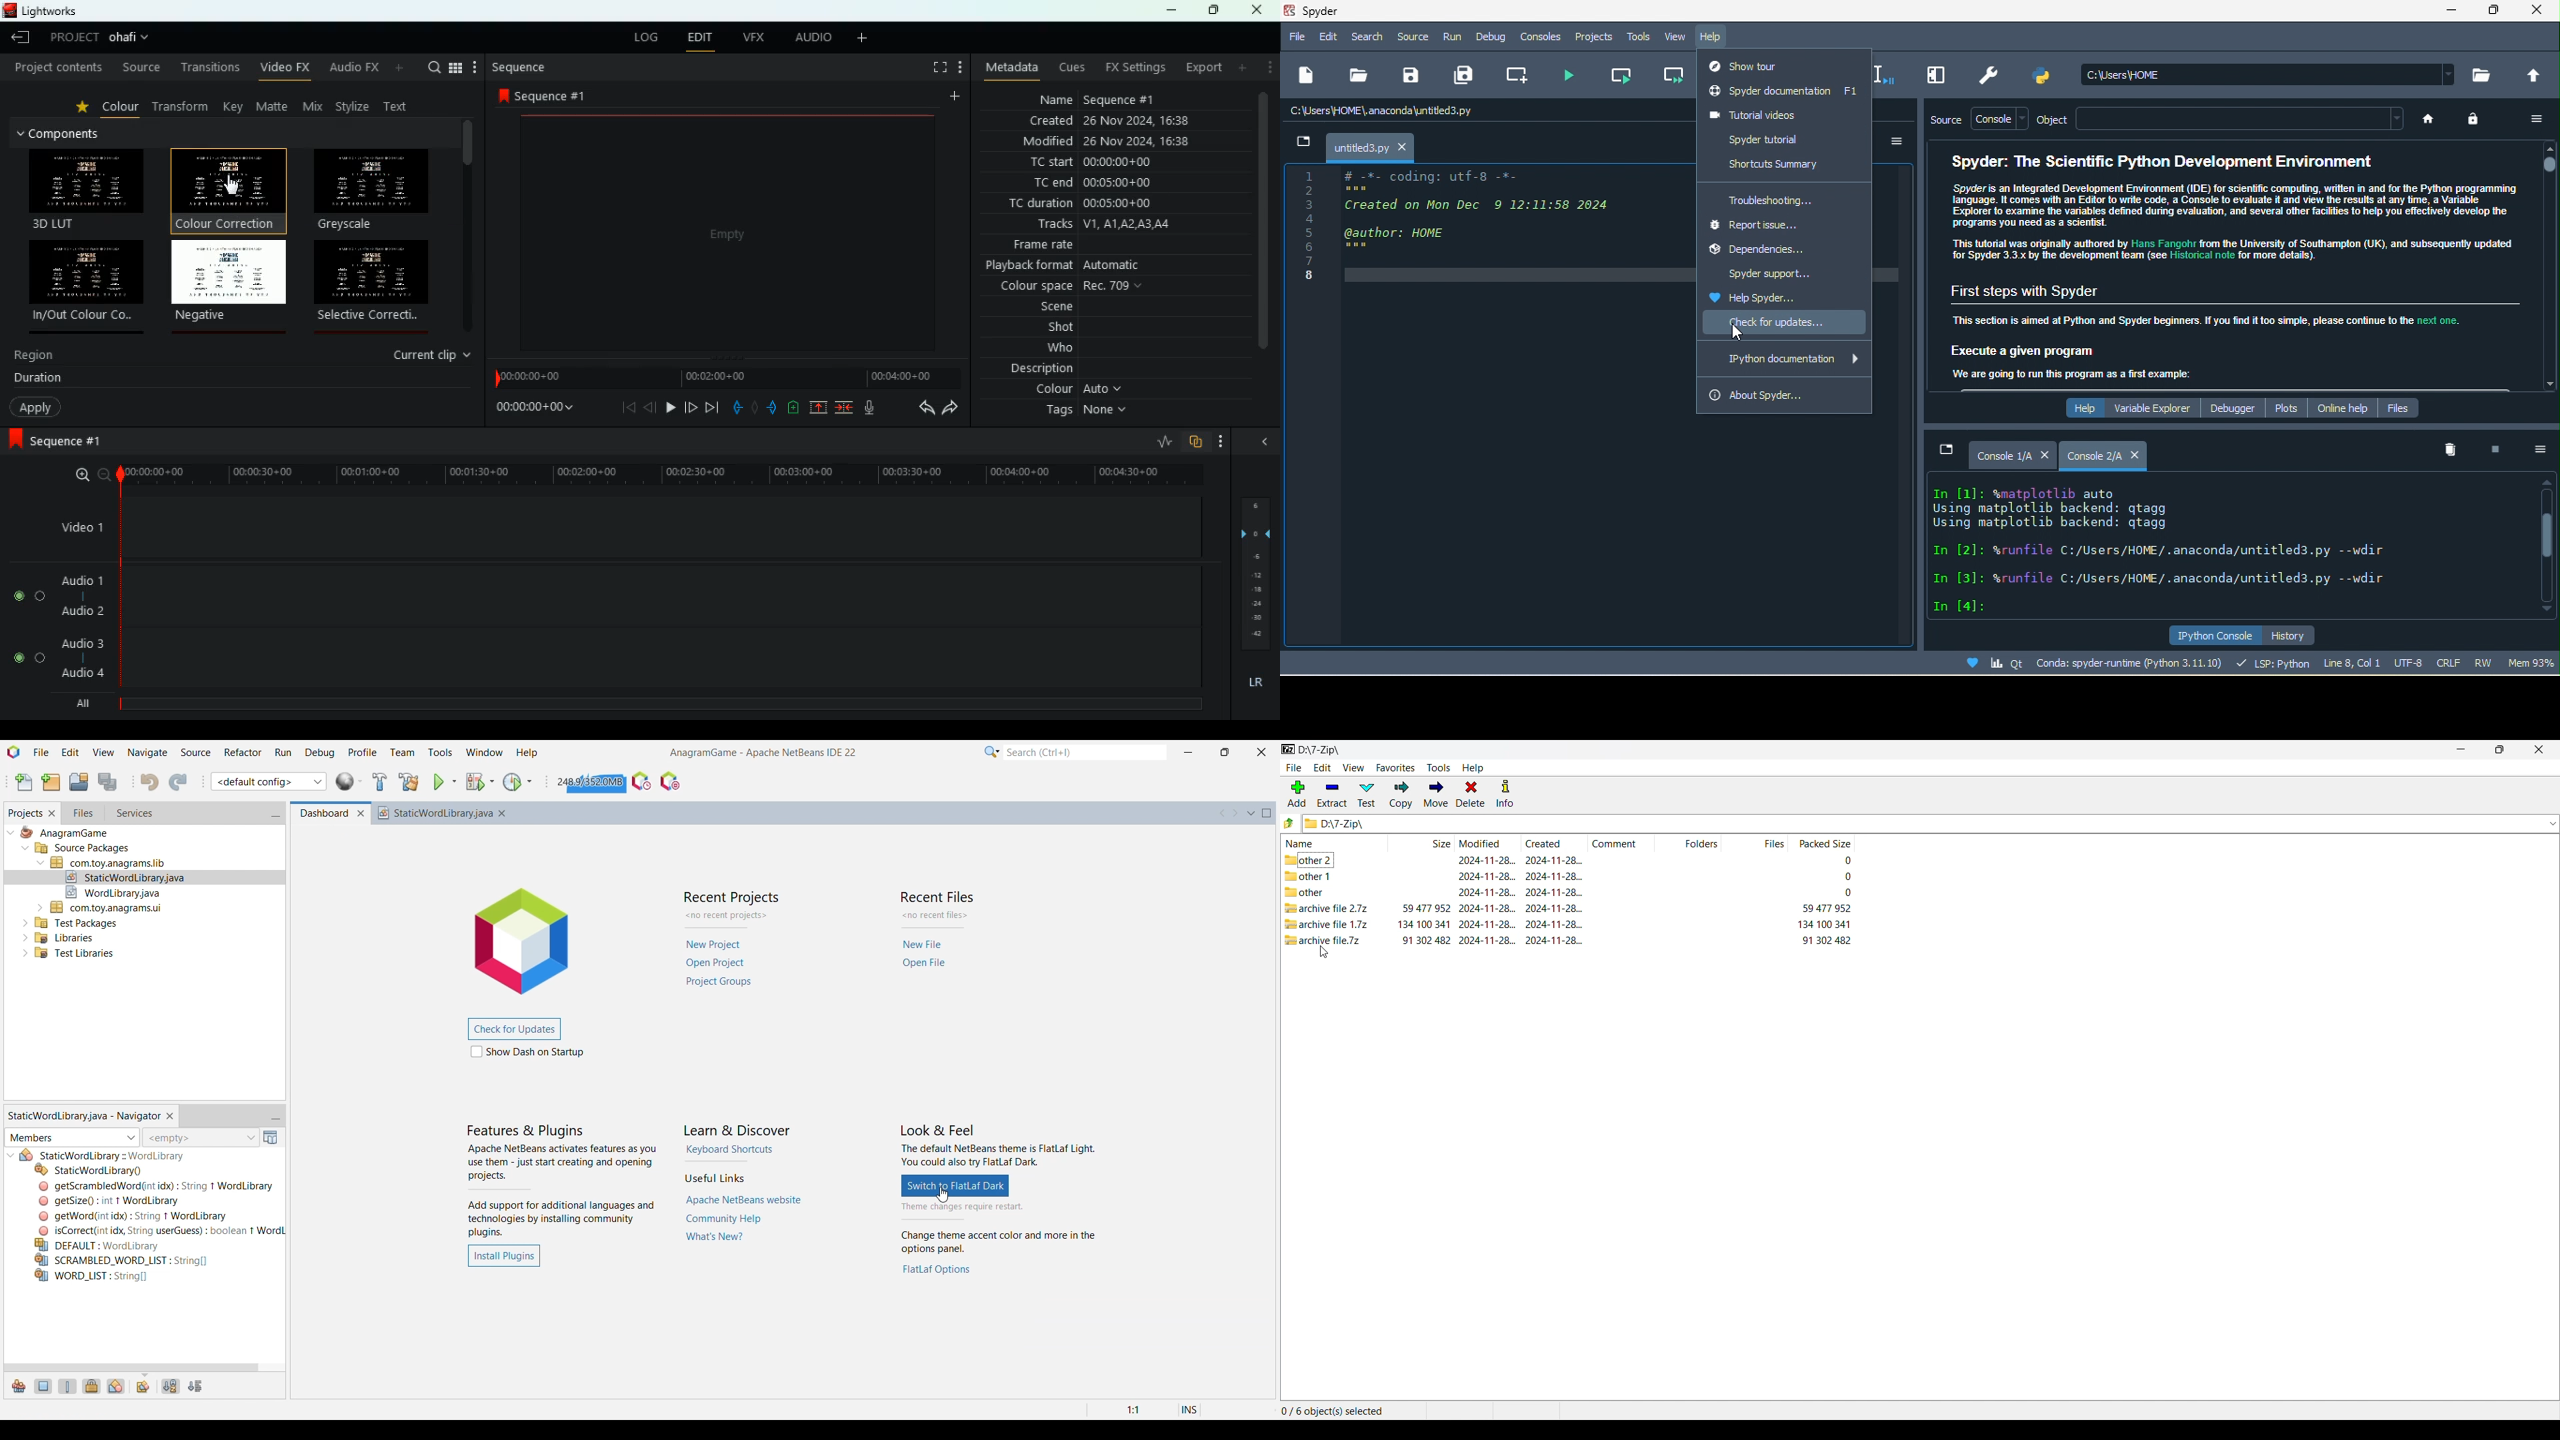  Describe the element at coordinates (83, 580) in the screenshot. I see `audio 1` at that location.